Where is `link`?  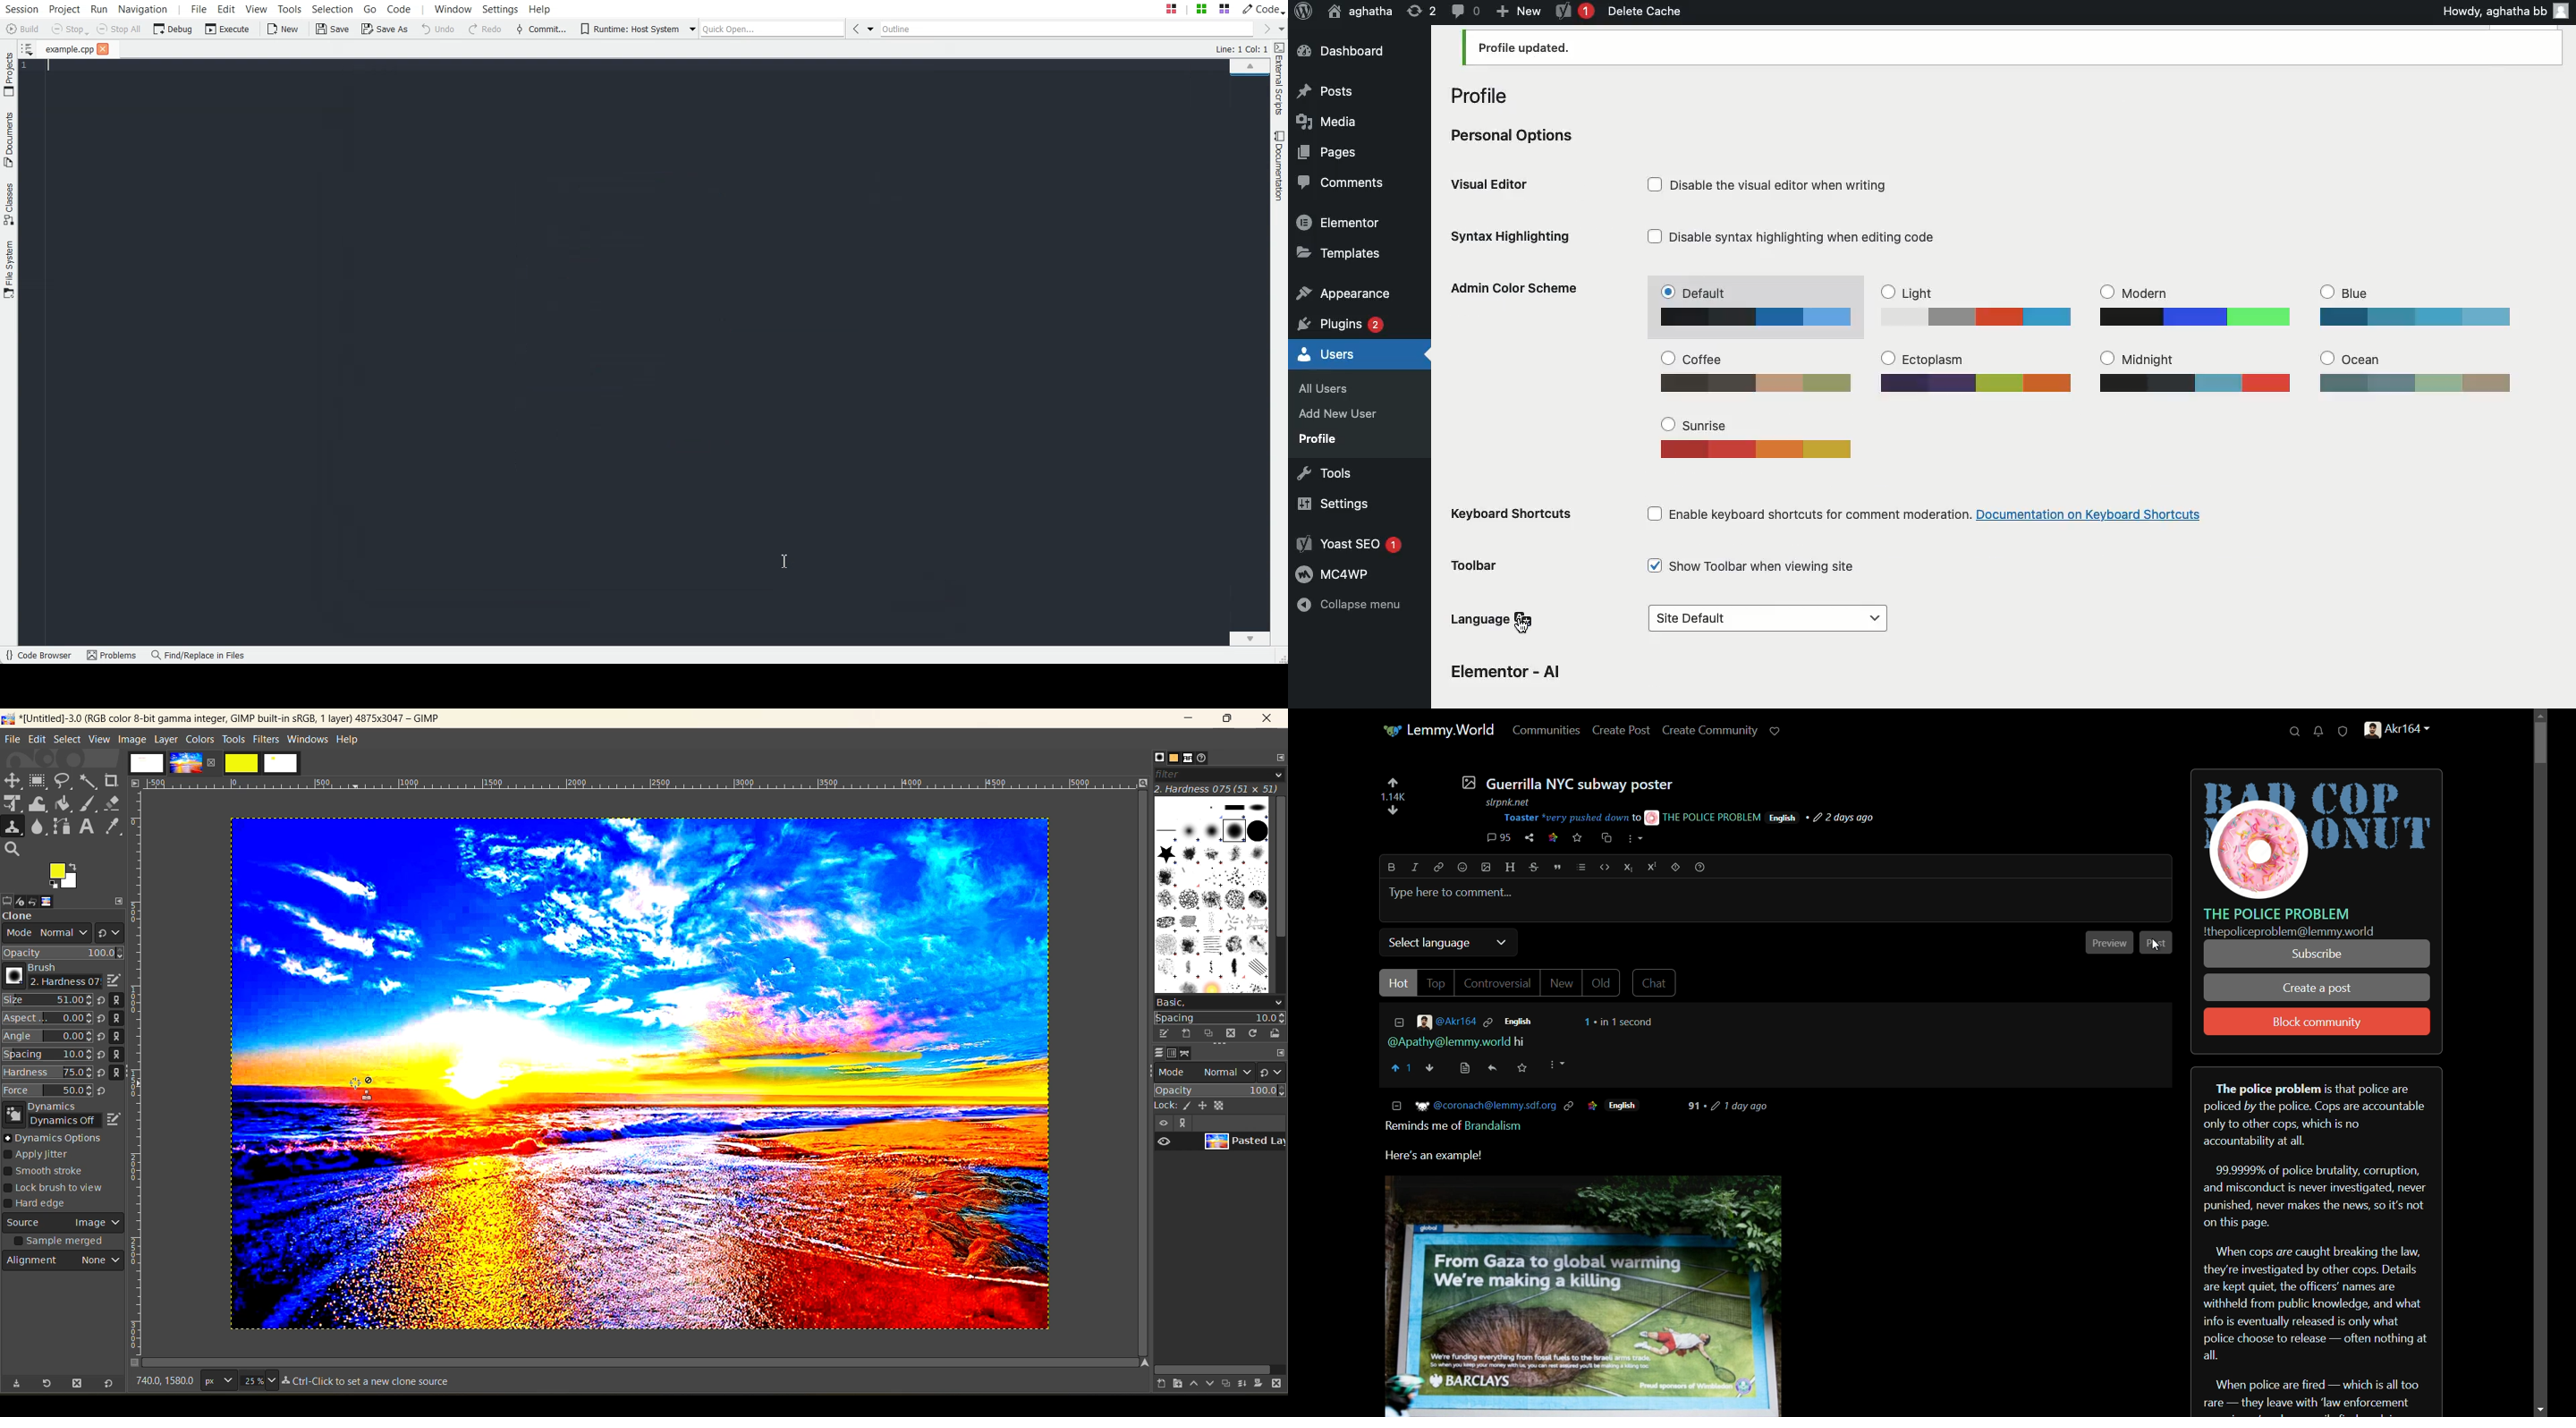 link is located at coordinates (1436, 867).